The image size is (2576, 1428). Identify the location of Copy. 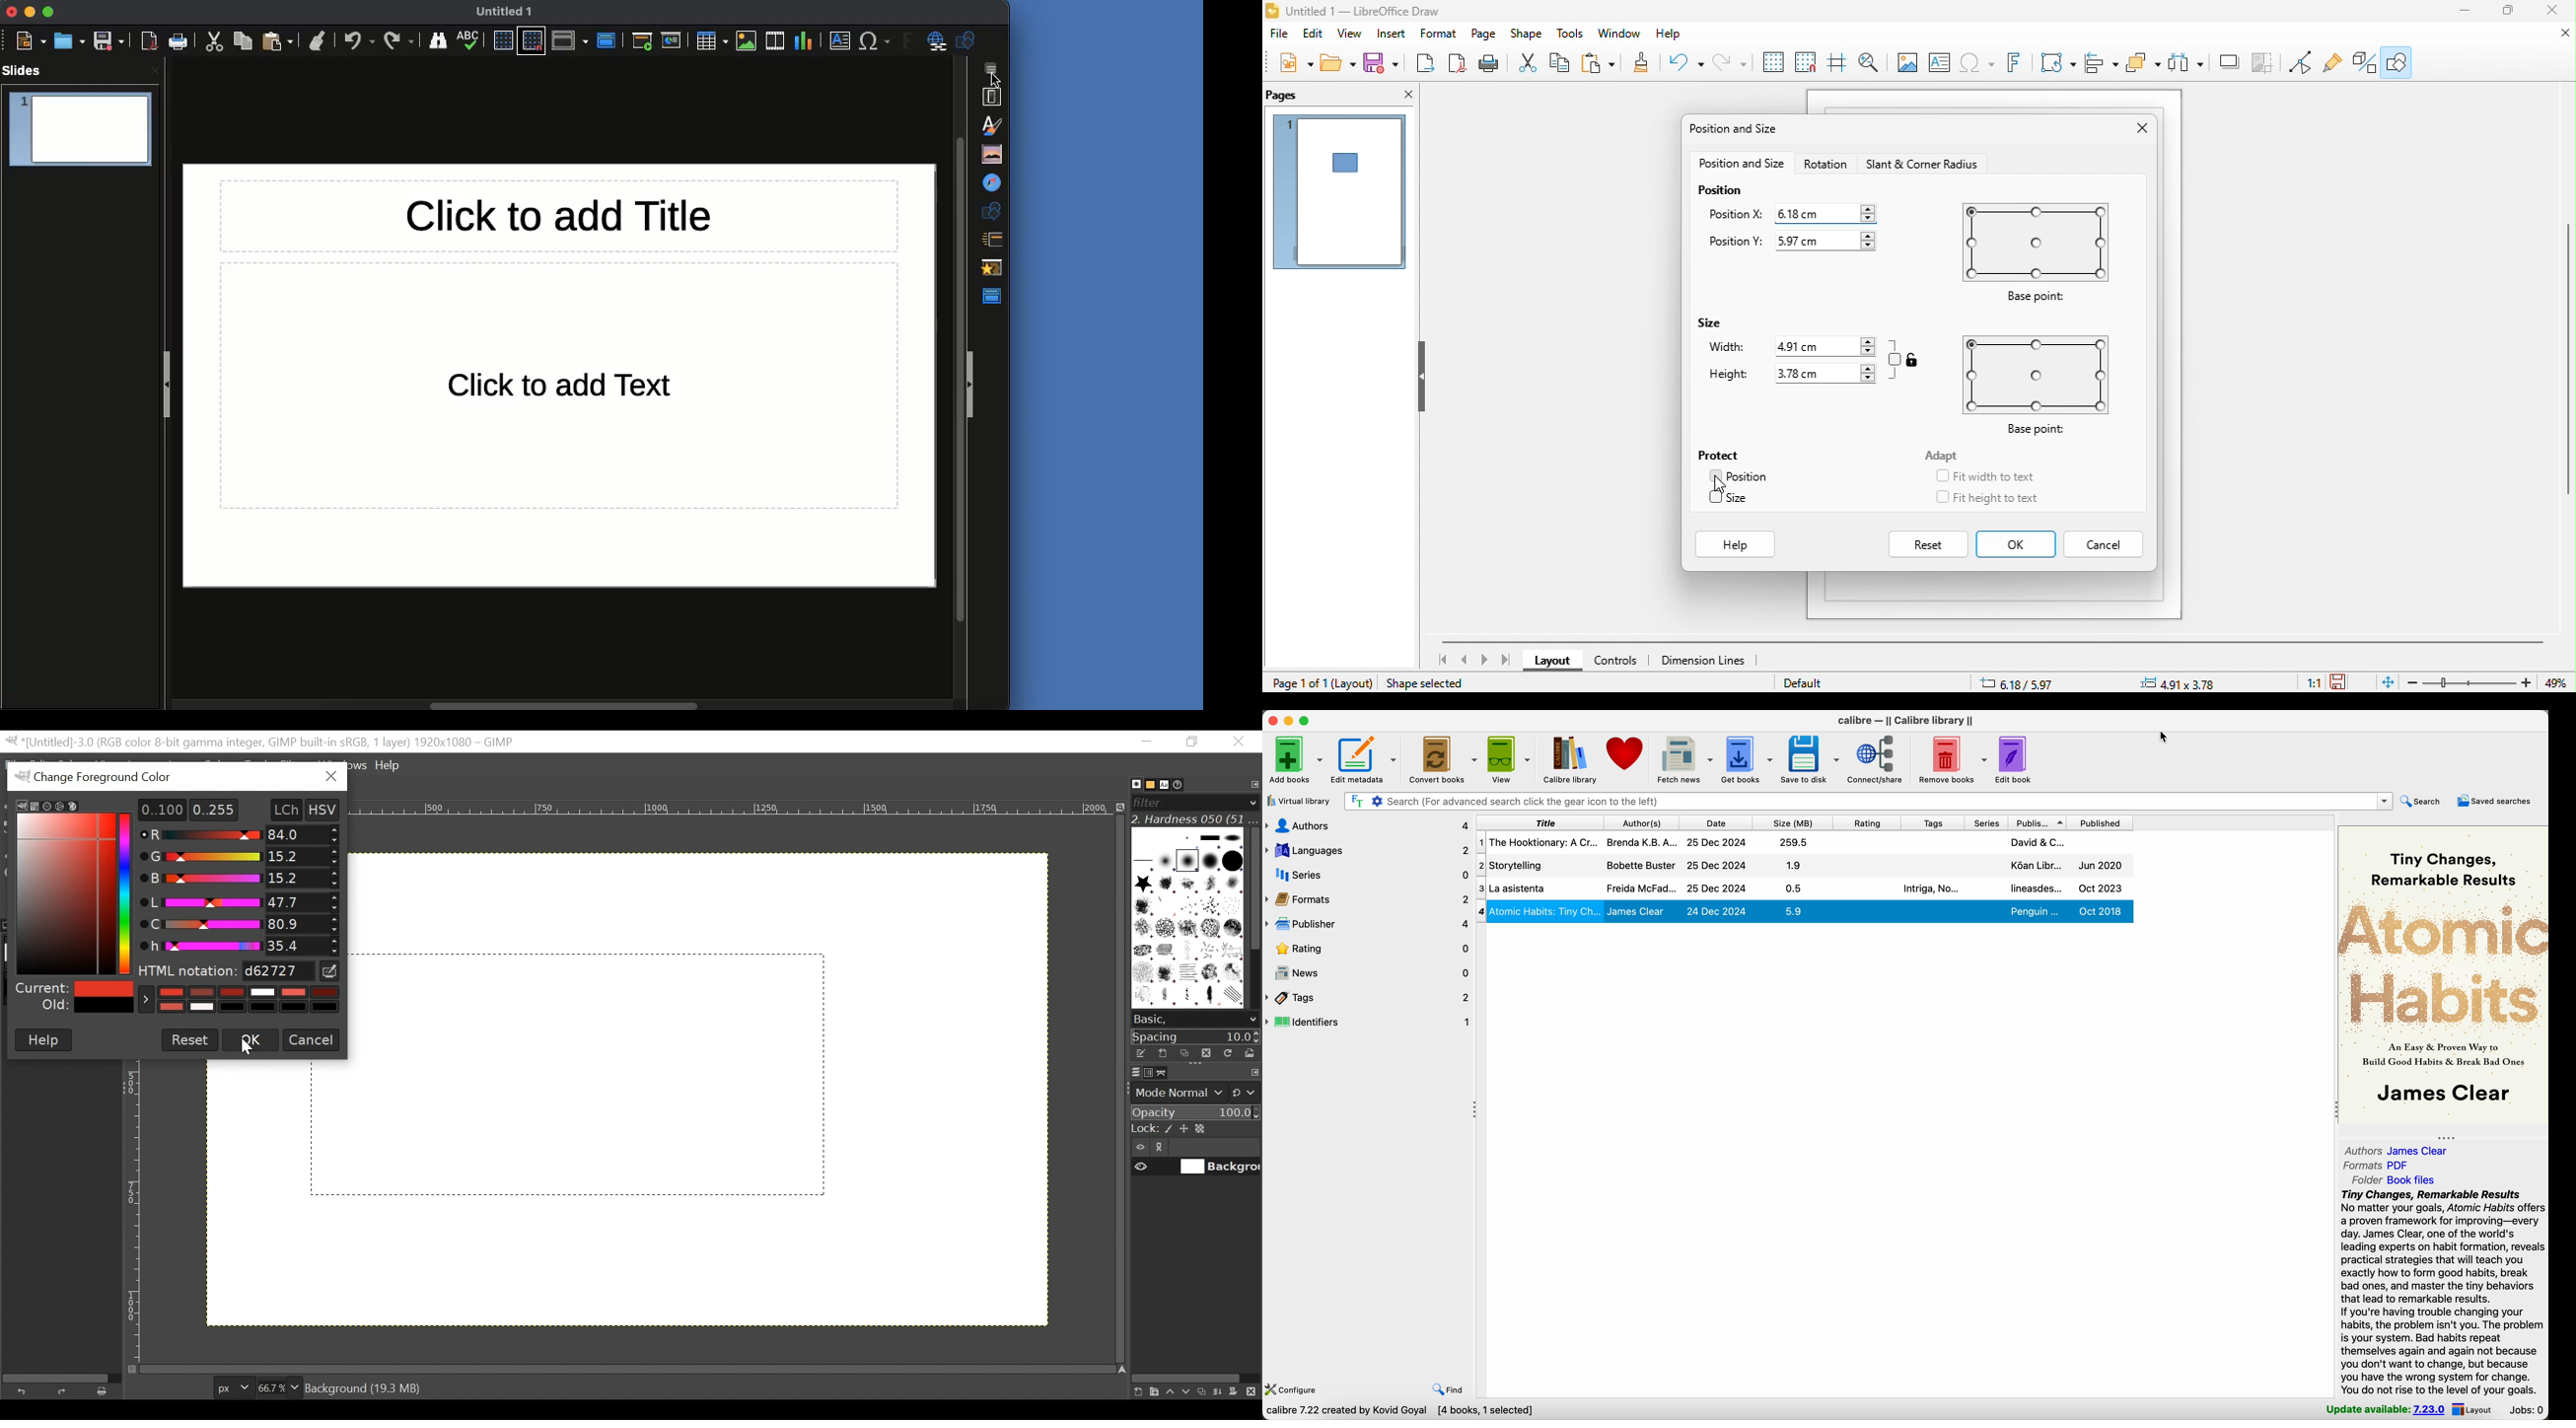
(243, 42).